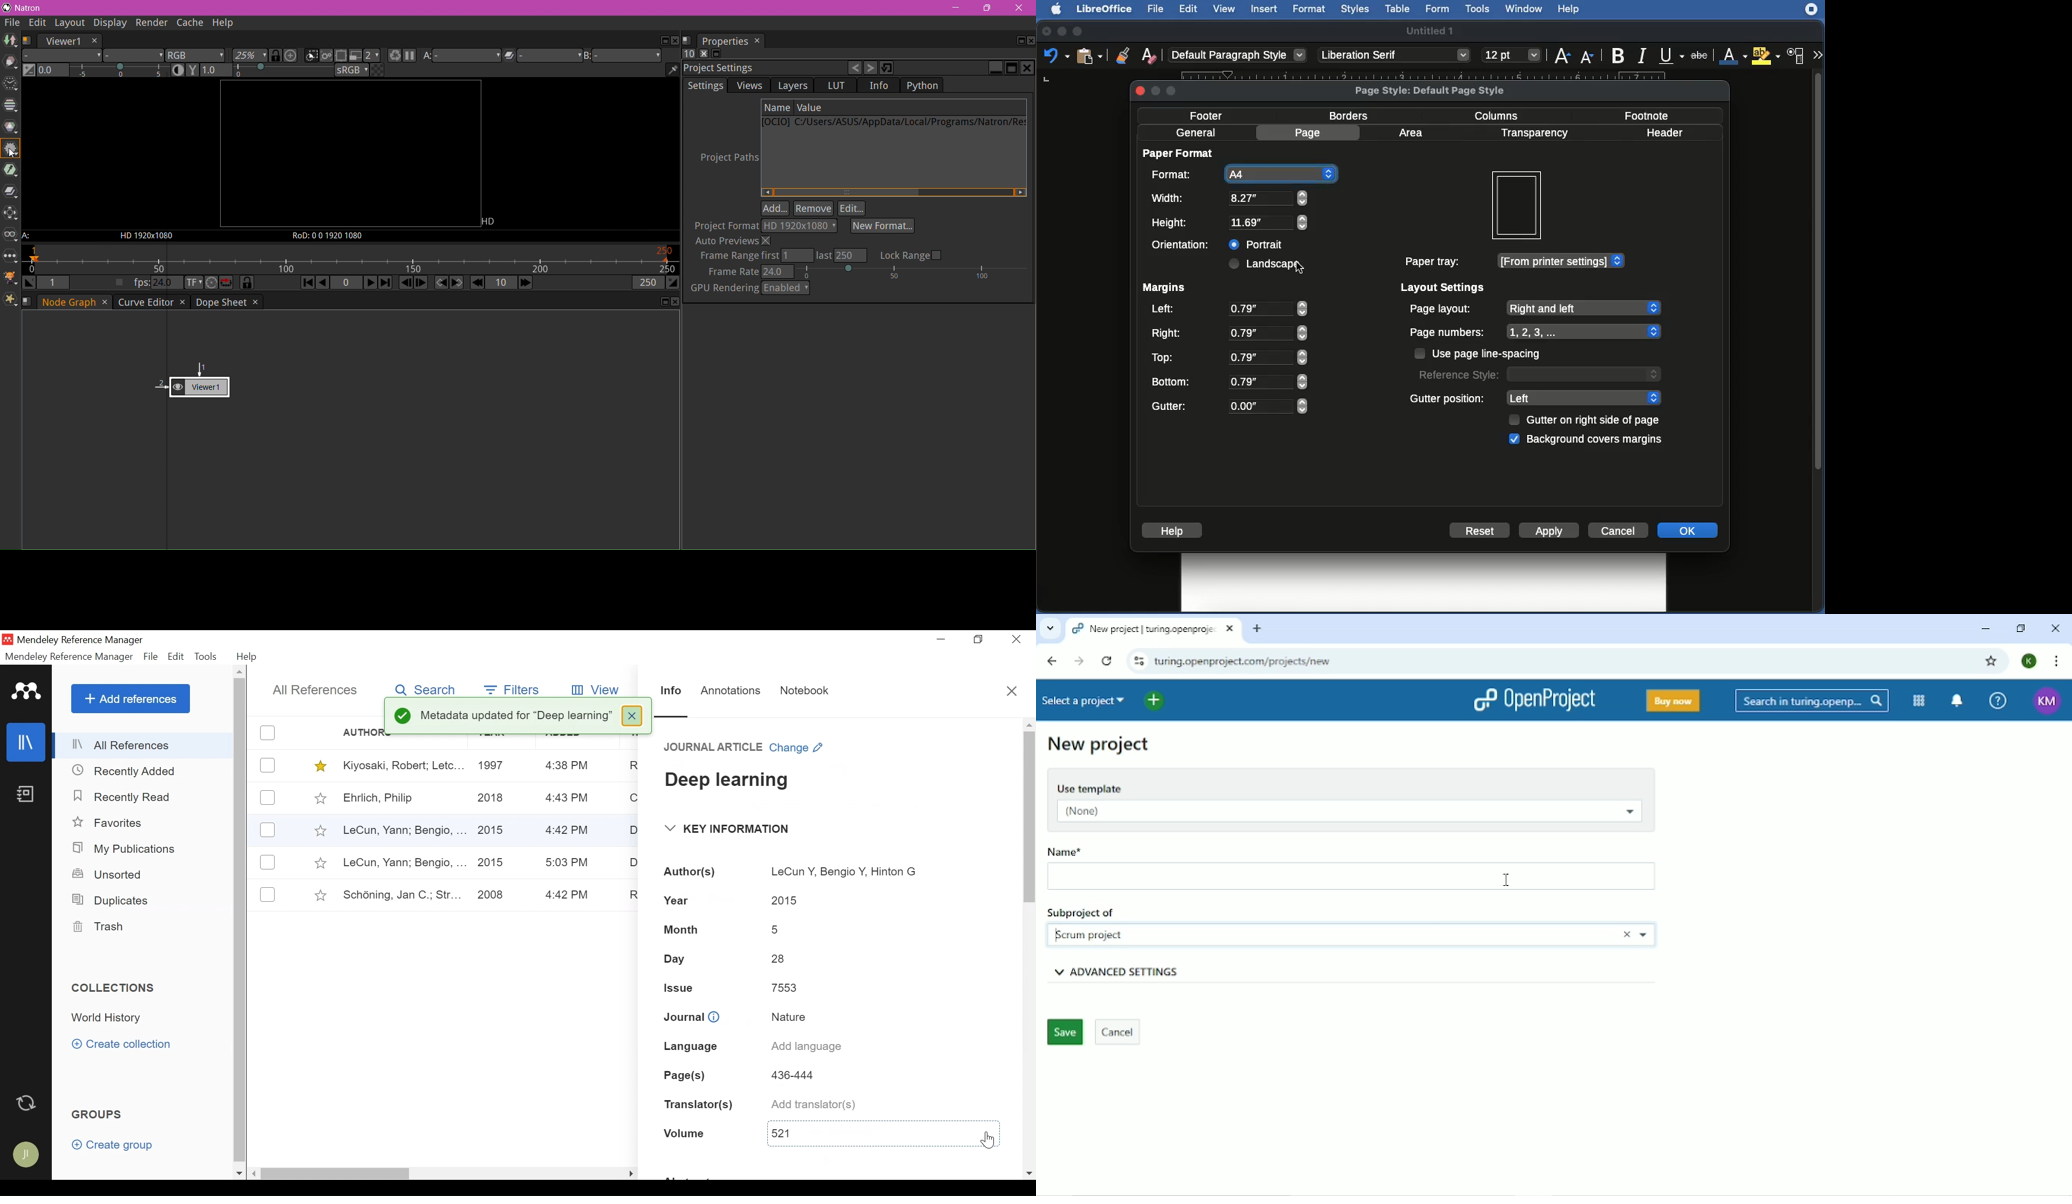 The image size is (2072, 1204). Describe the element at coordinates (316, 690) in the screenshot. I see `All References` at that location.